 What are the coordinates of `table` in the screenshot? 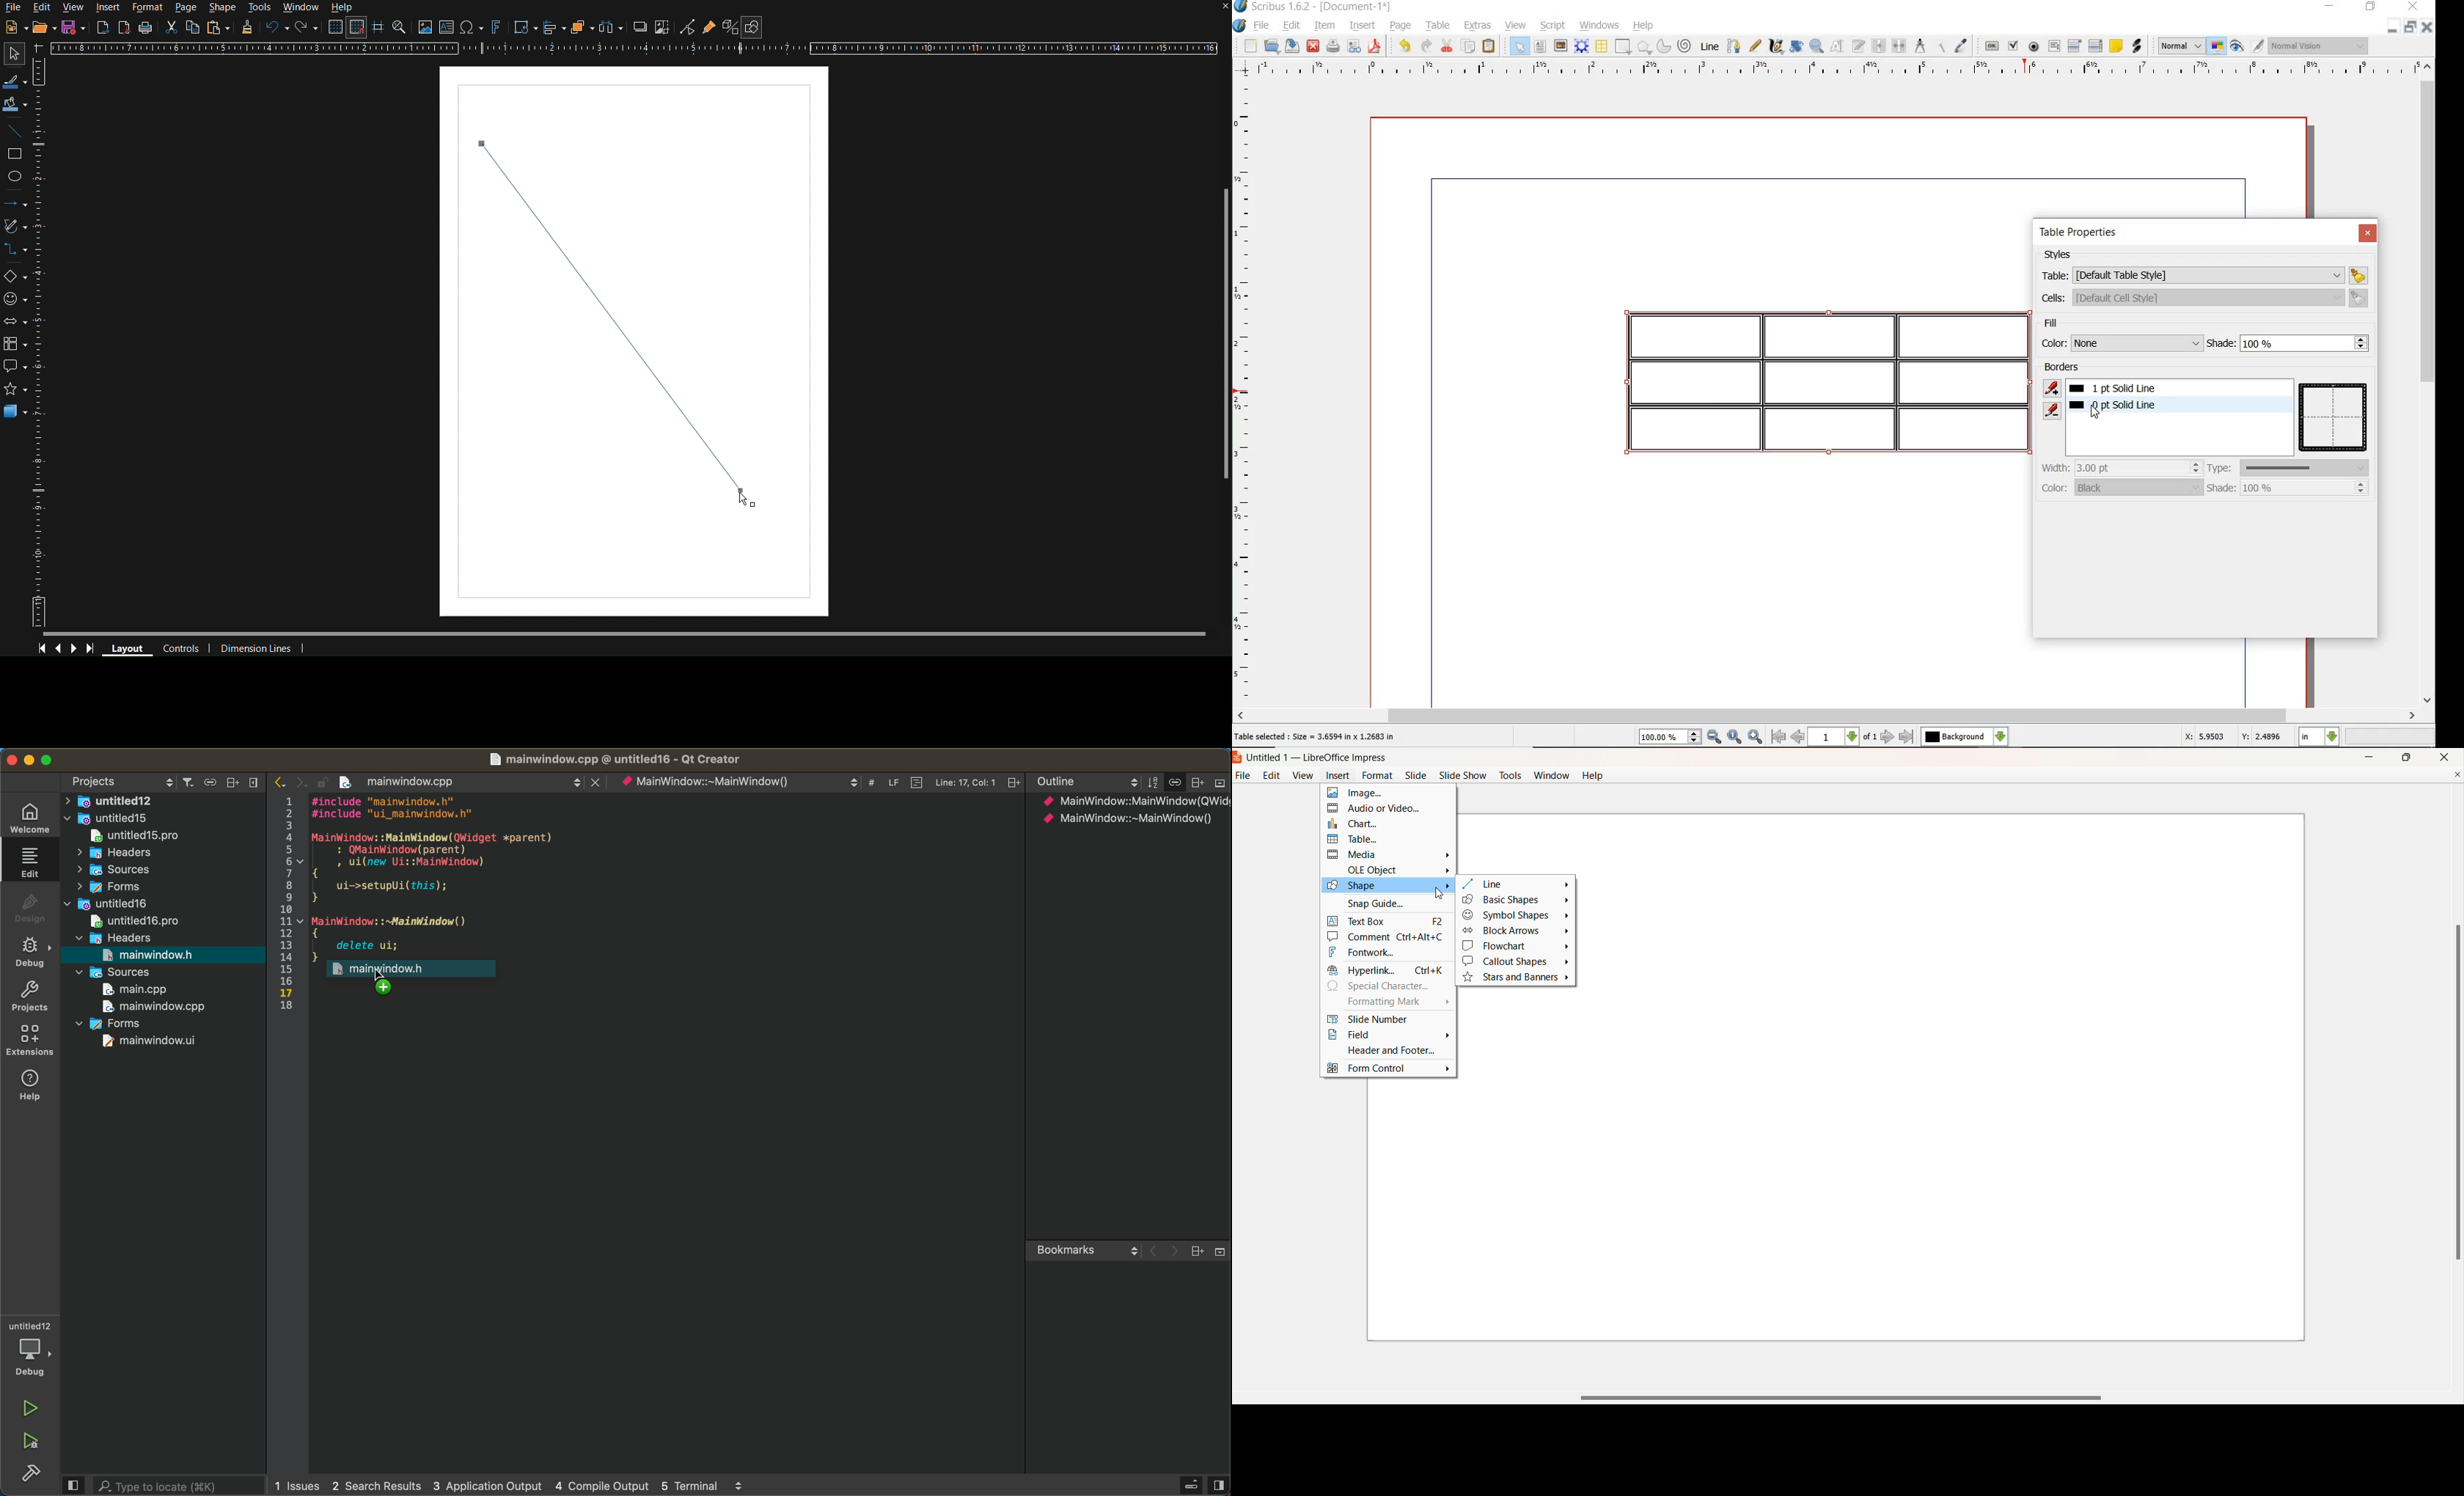 It's located at (2204, 274).